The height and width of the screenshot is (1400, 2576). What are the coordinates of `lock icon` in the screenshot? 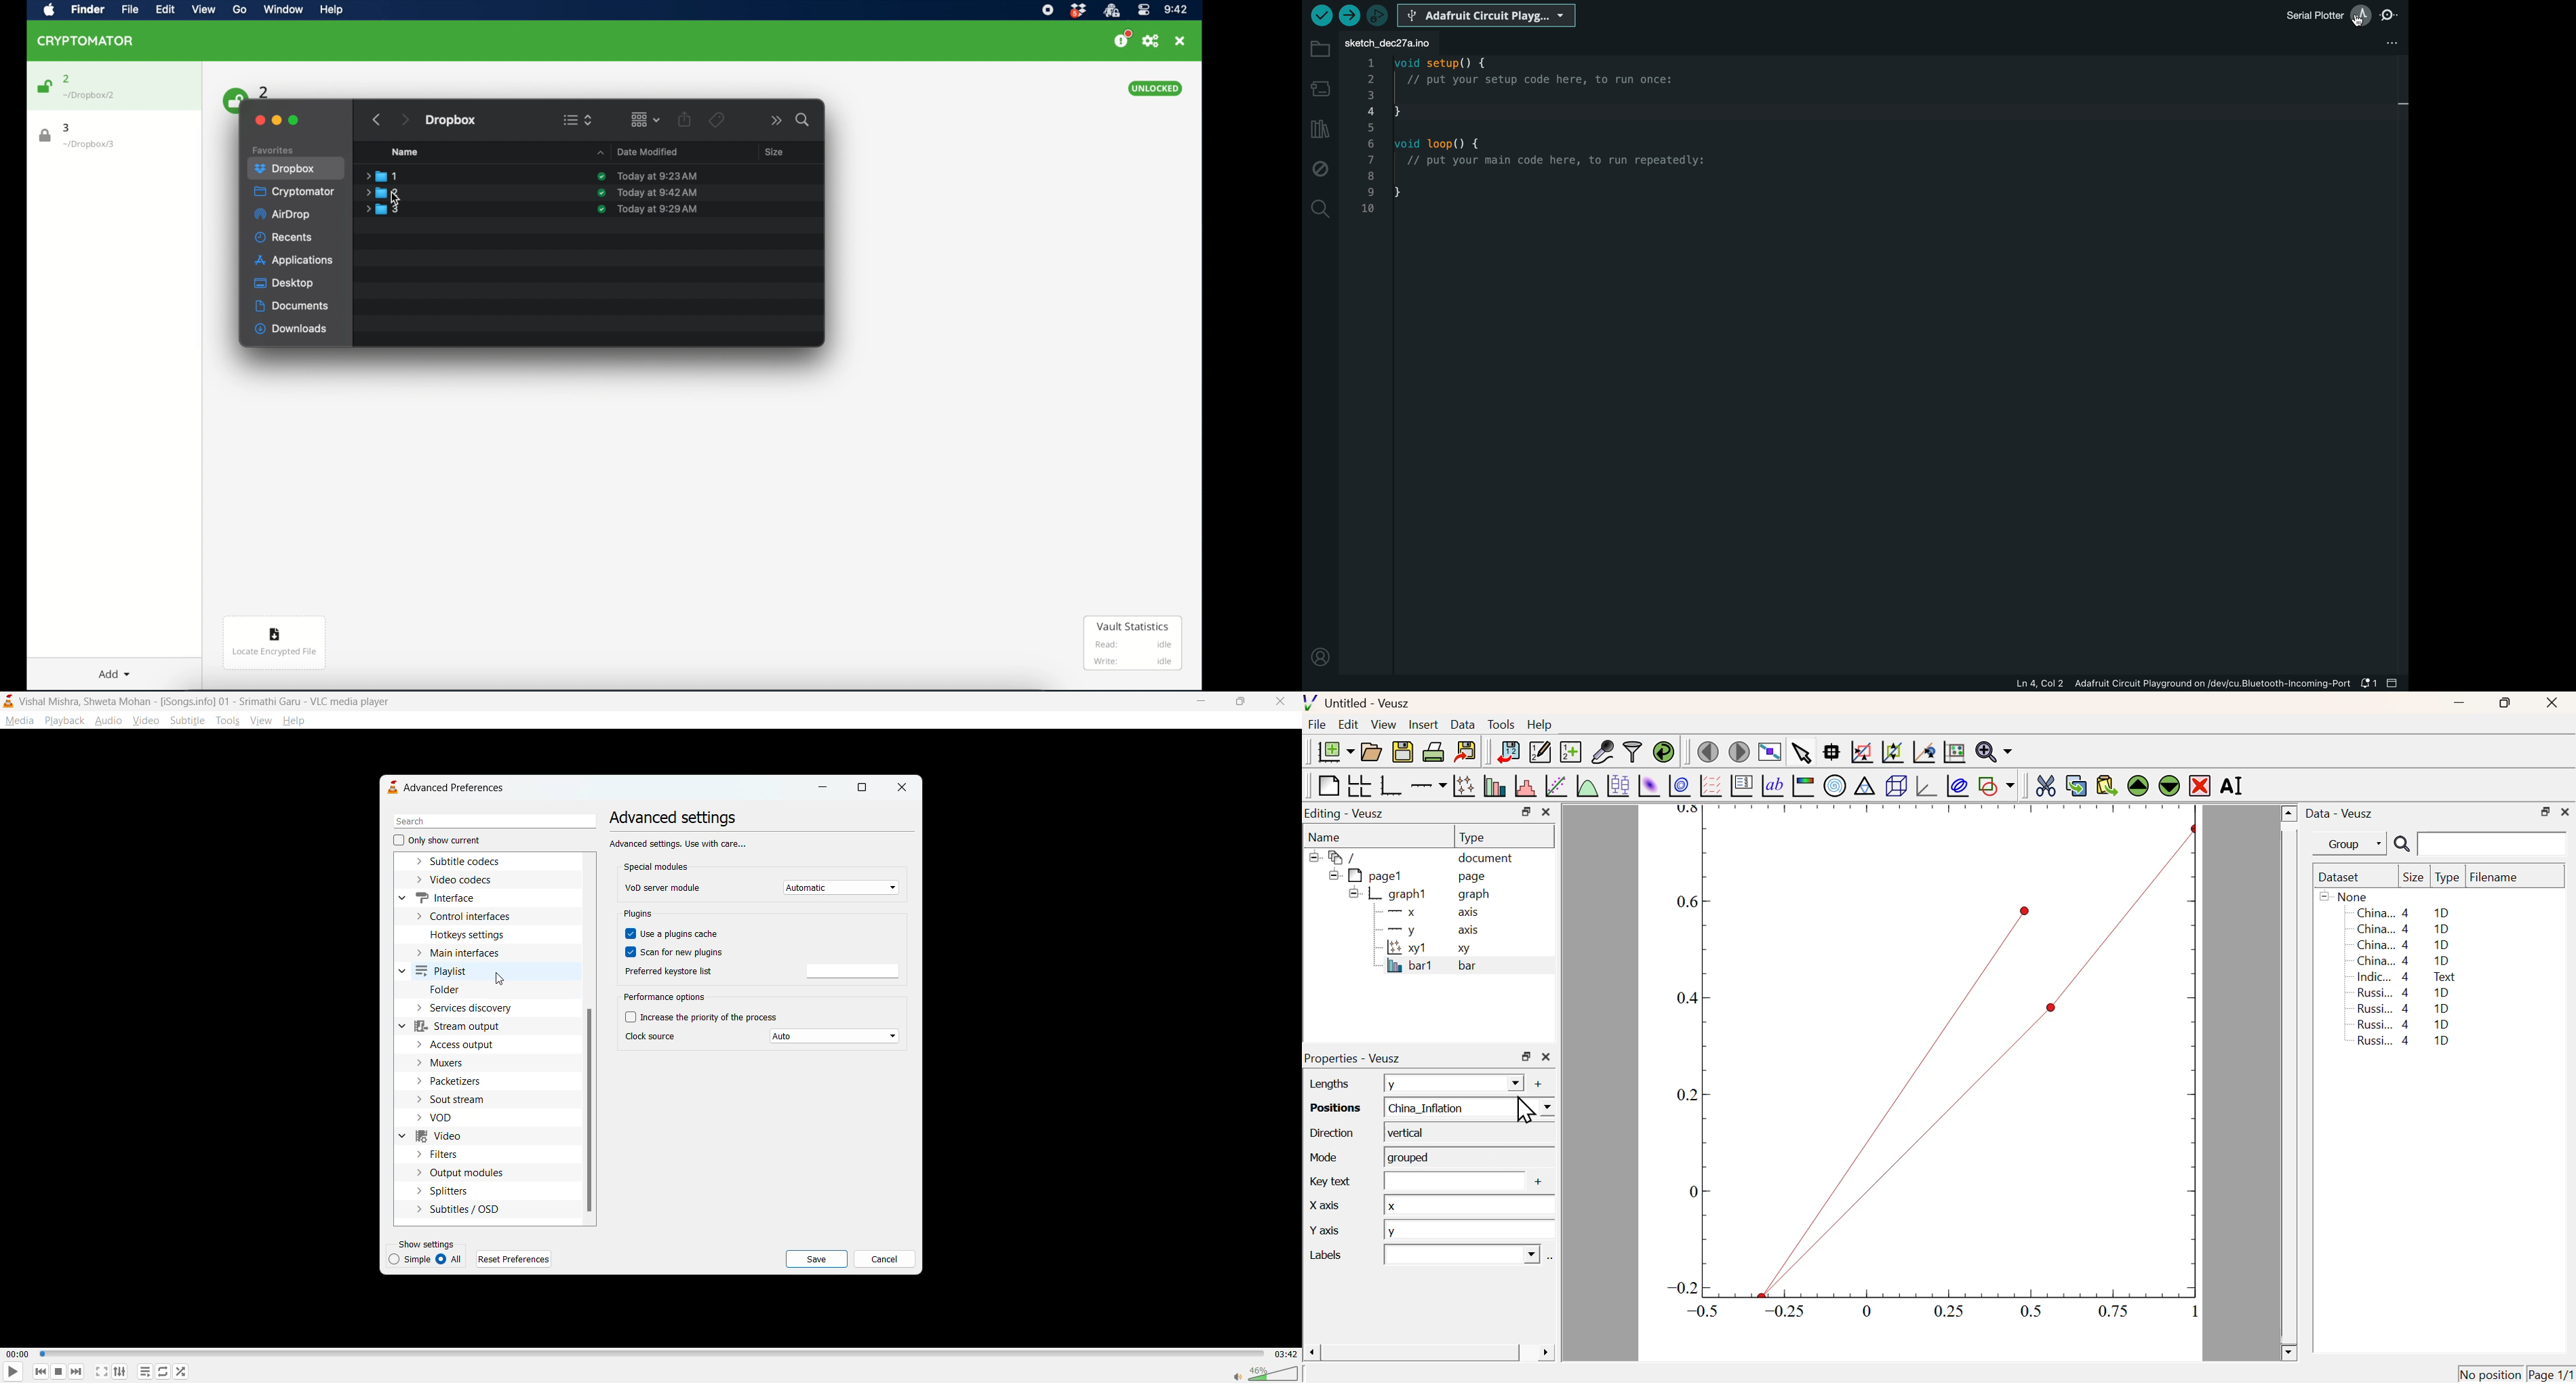 It's located at (45, 136).